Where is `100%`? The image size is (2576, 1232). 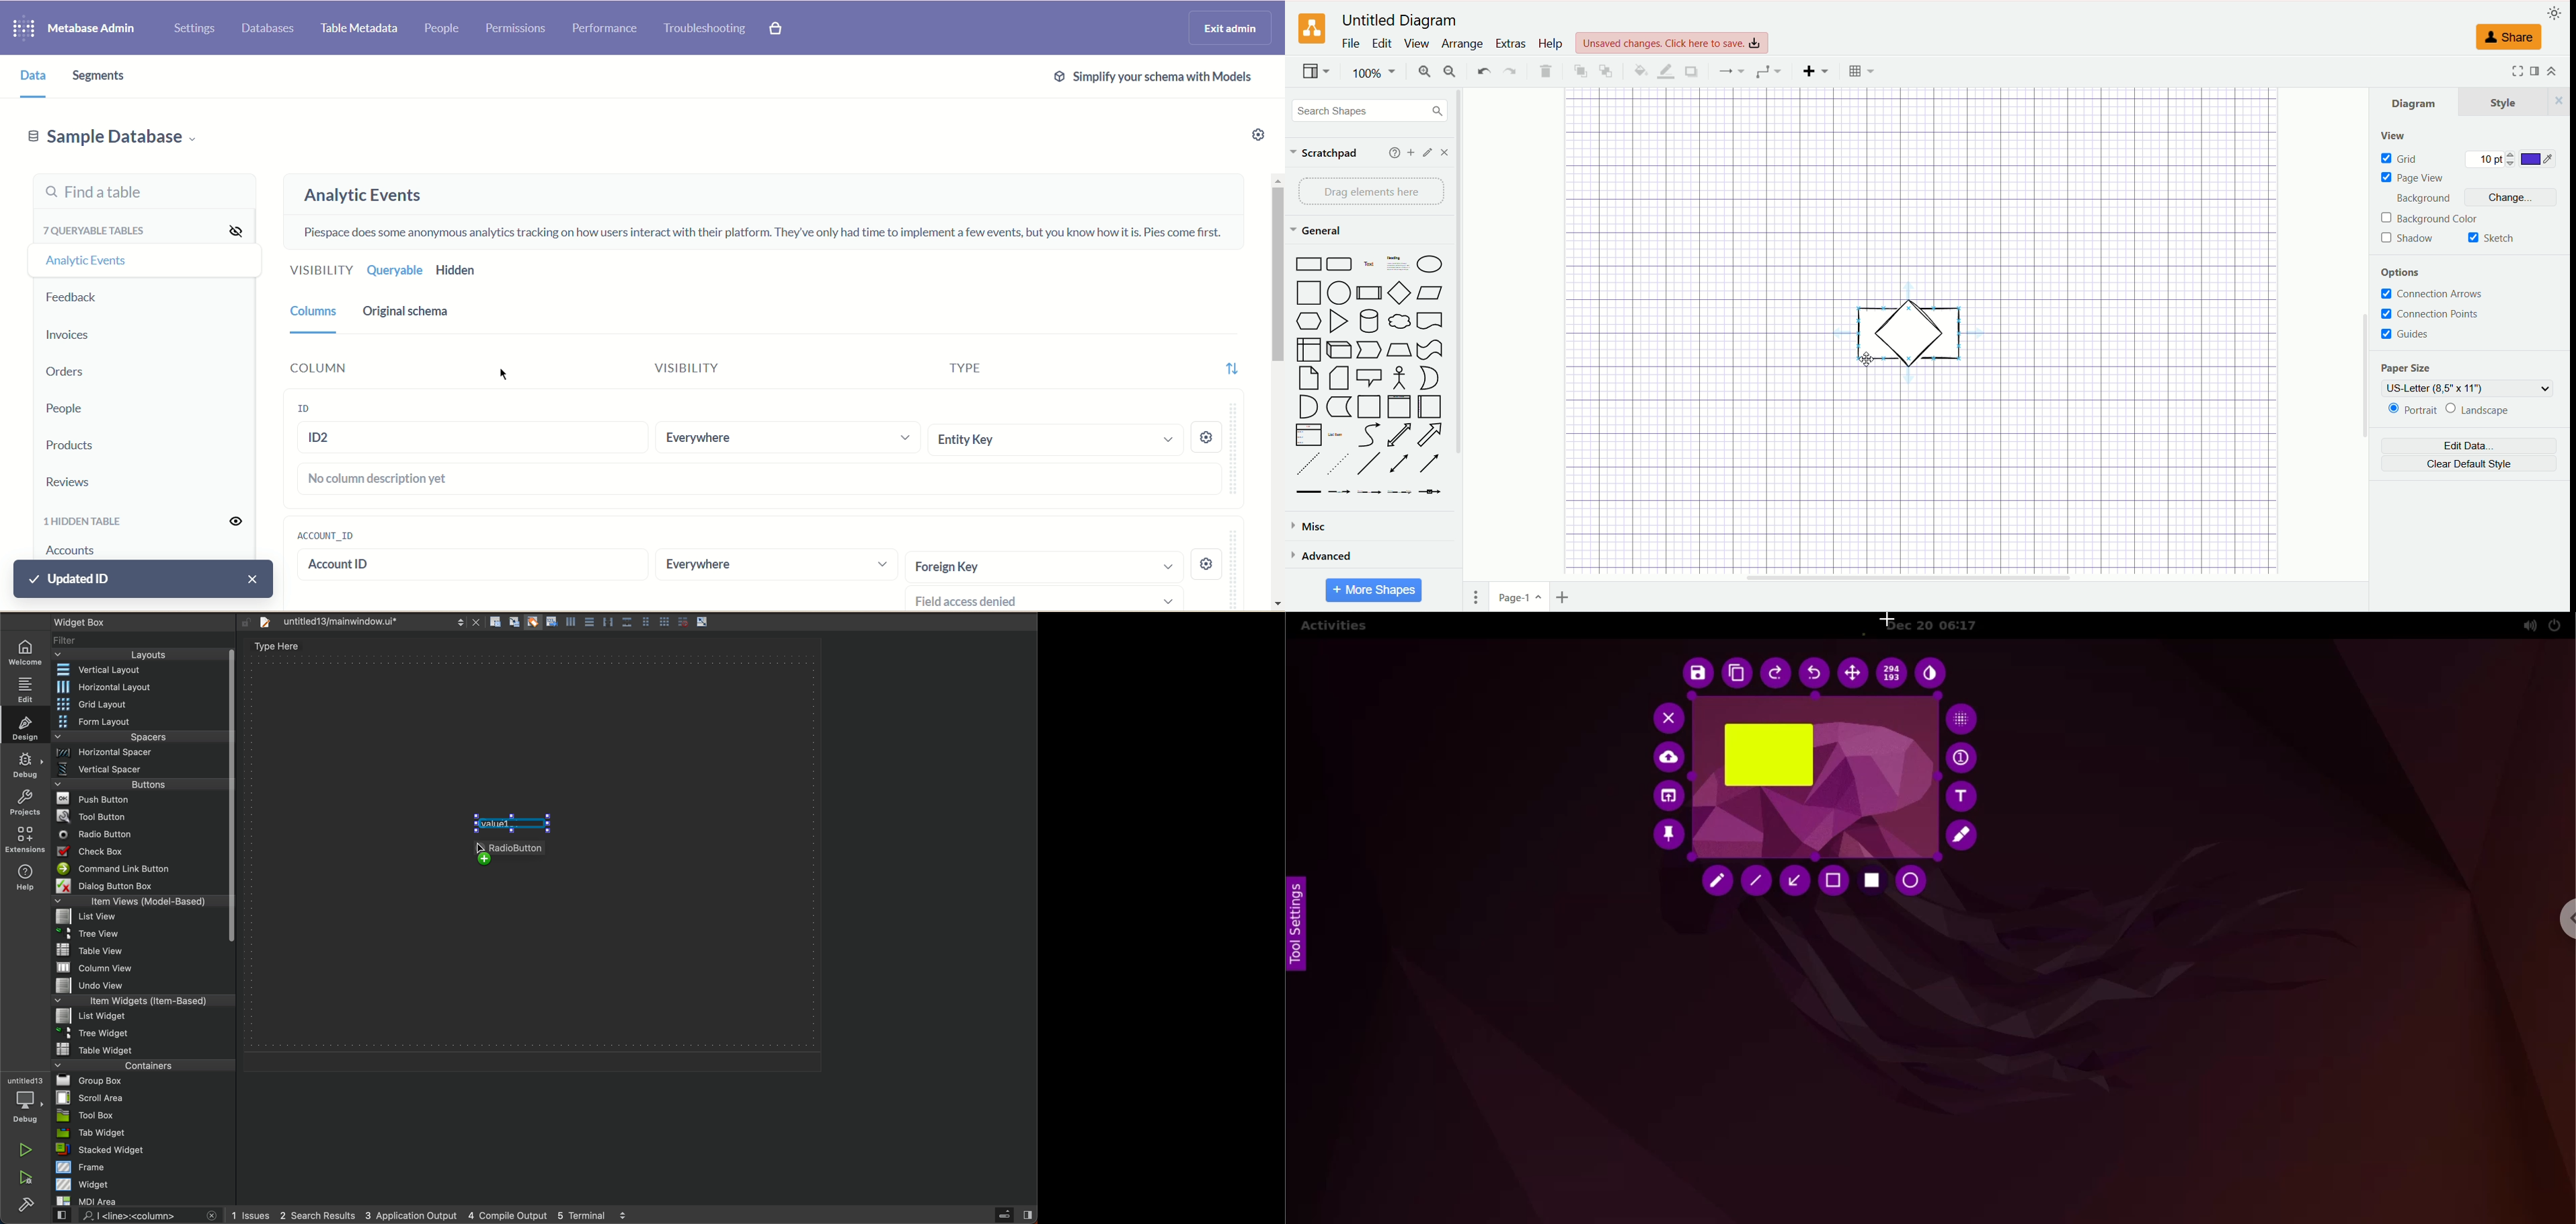
100% is located at coordinates (1374, 71).